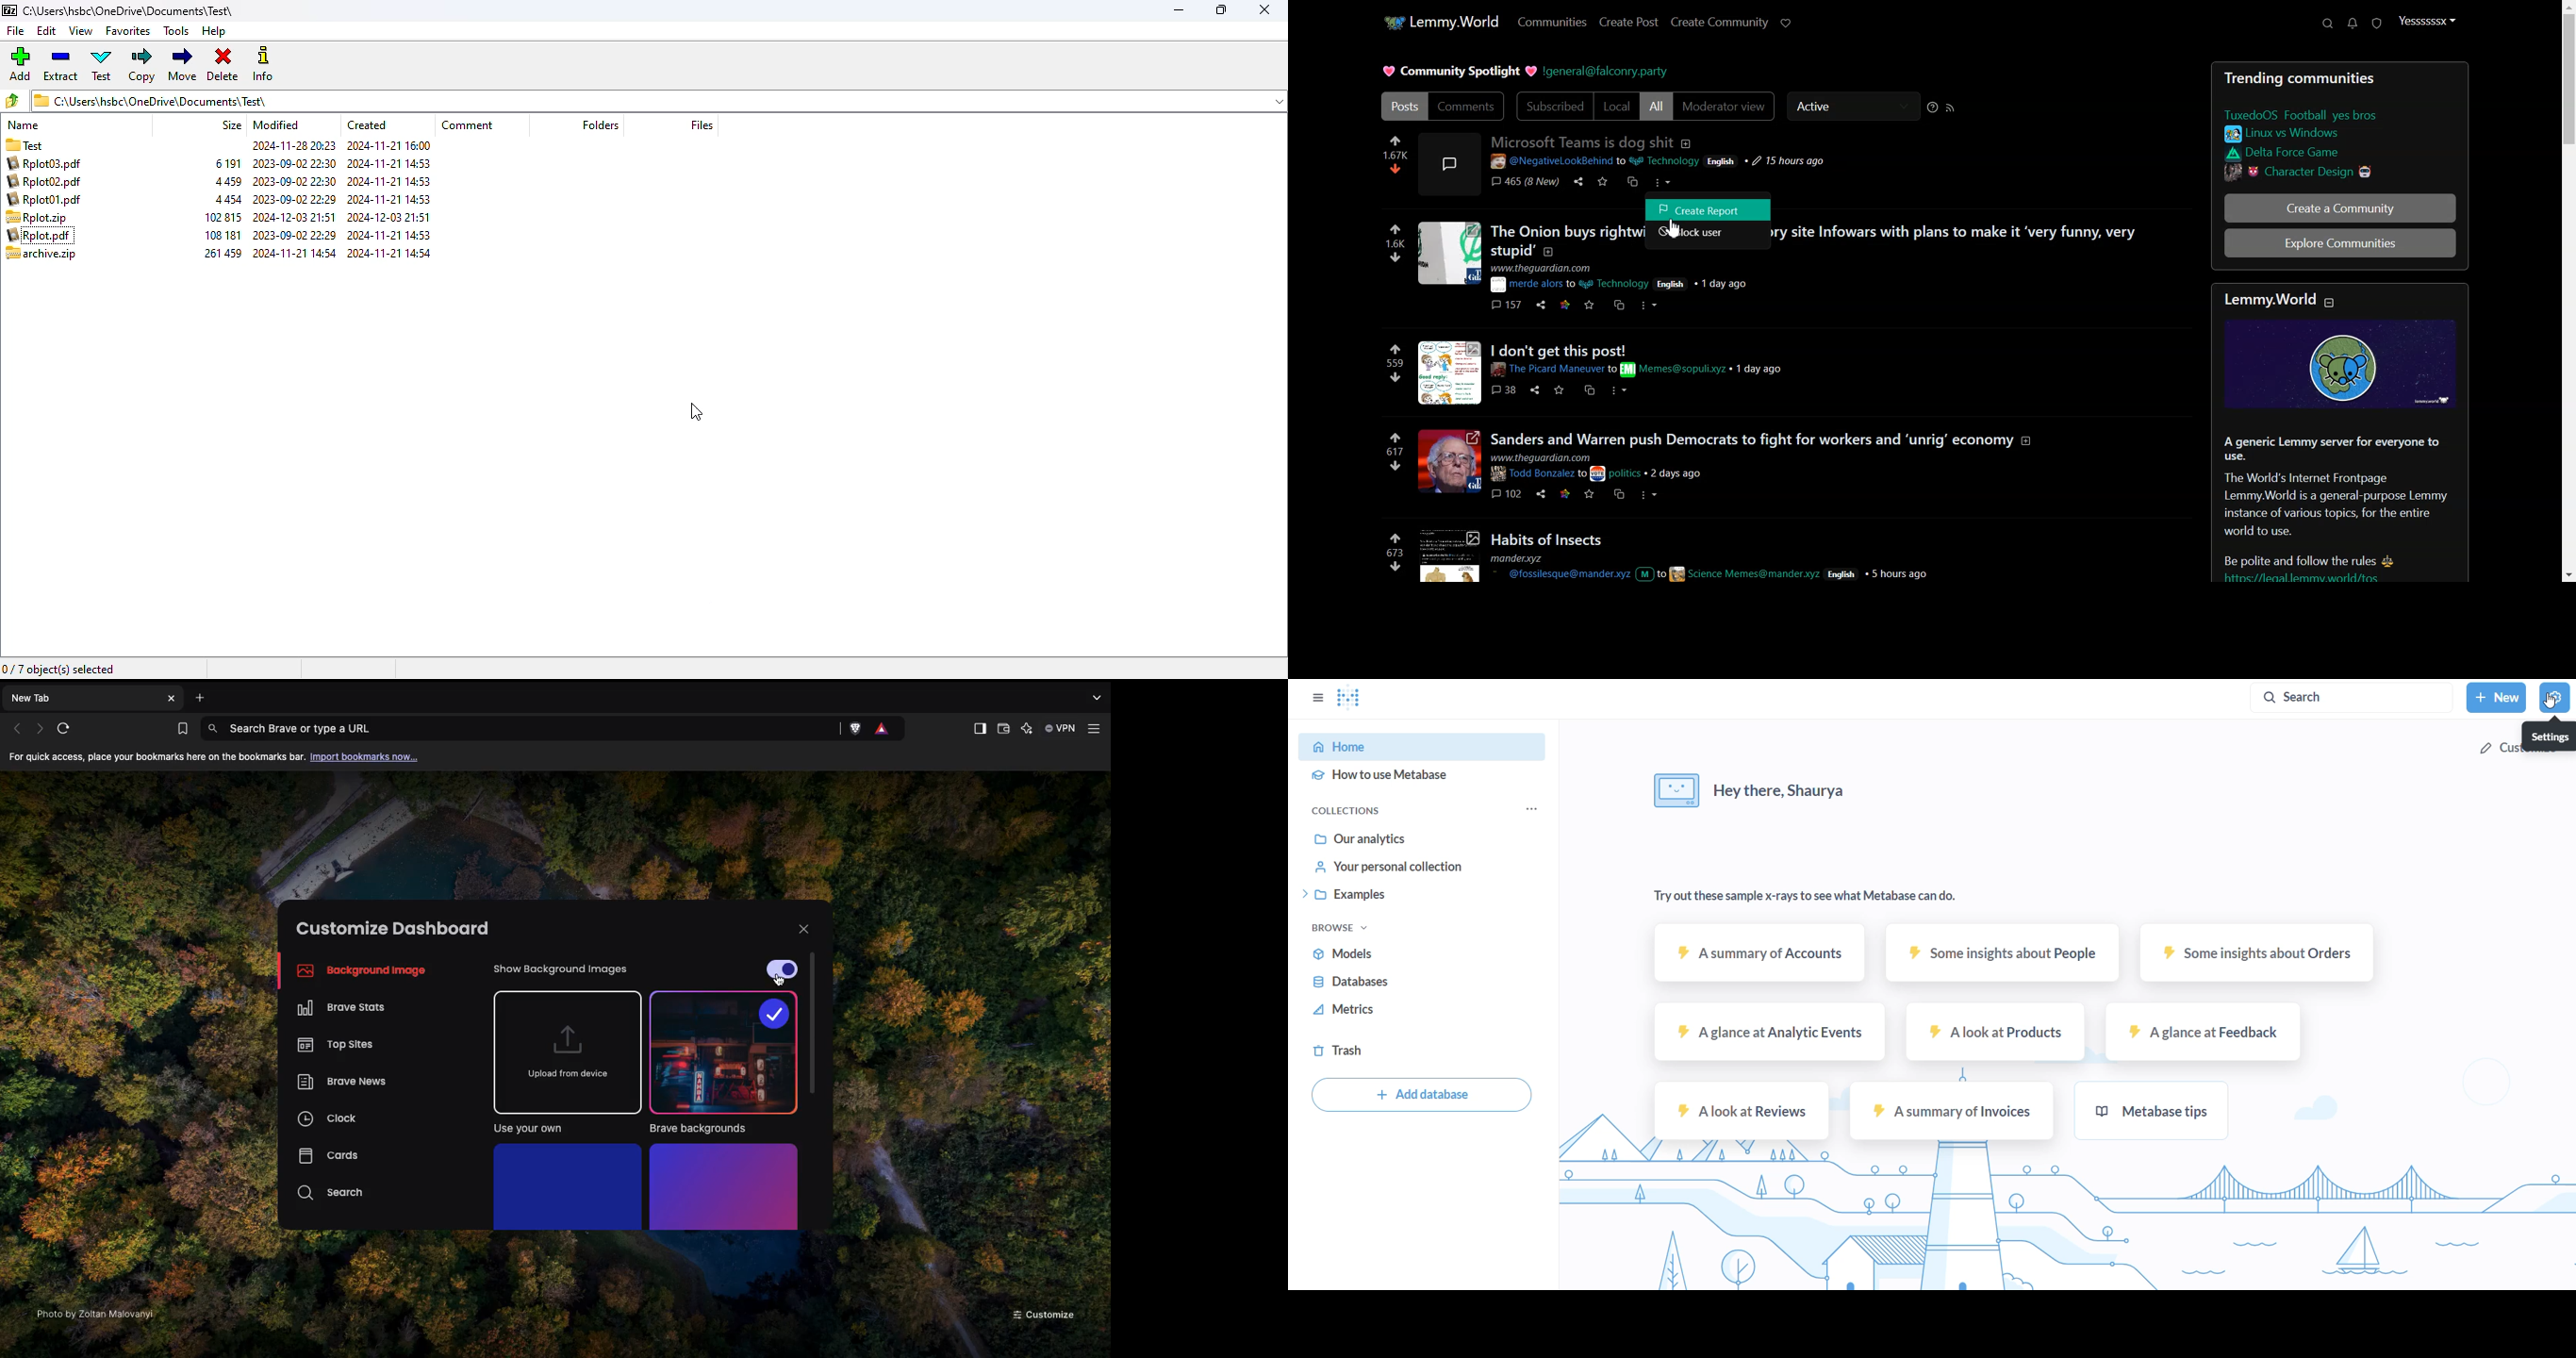  I want to click on modified date and time, so click(294, 174).